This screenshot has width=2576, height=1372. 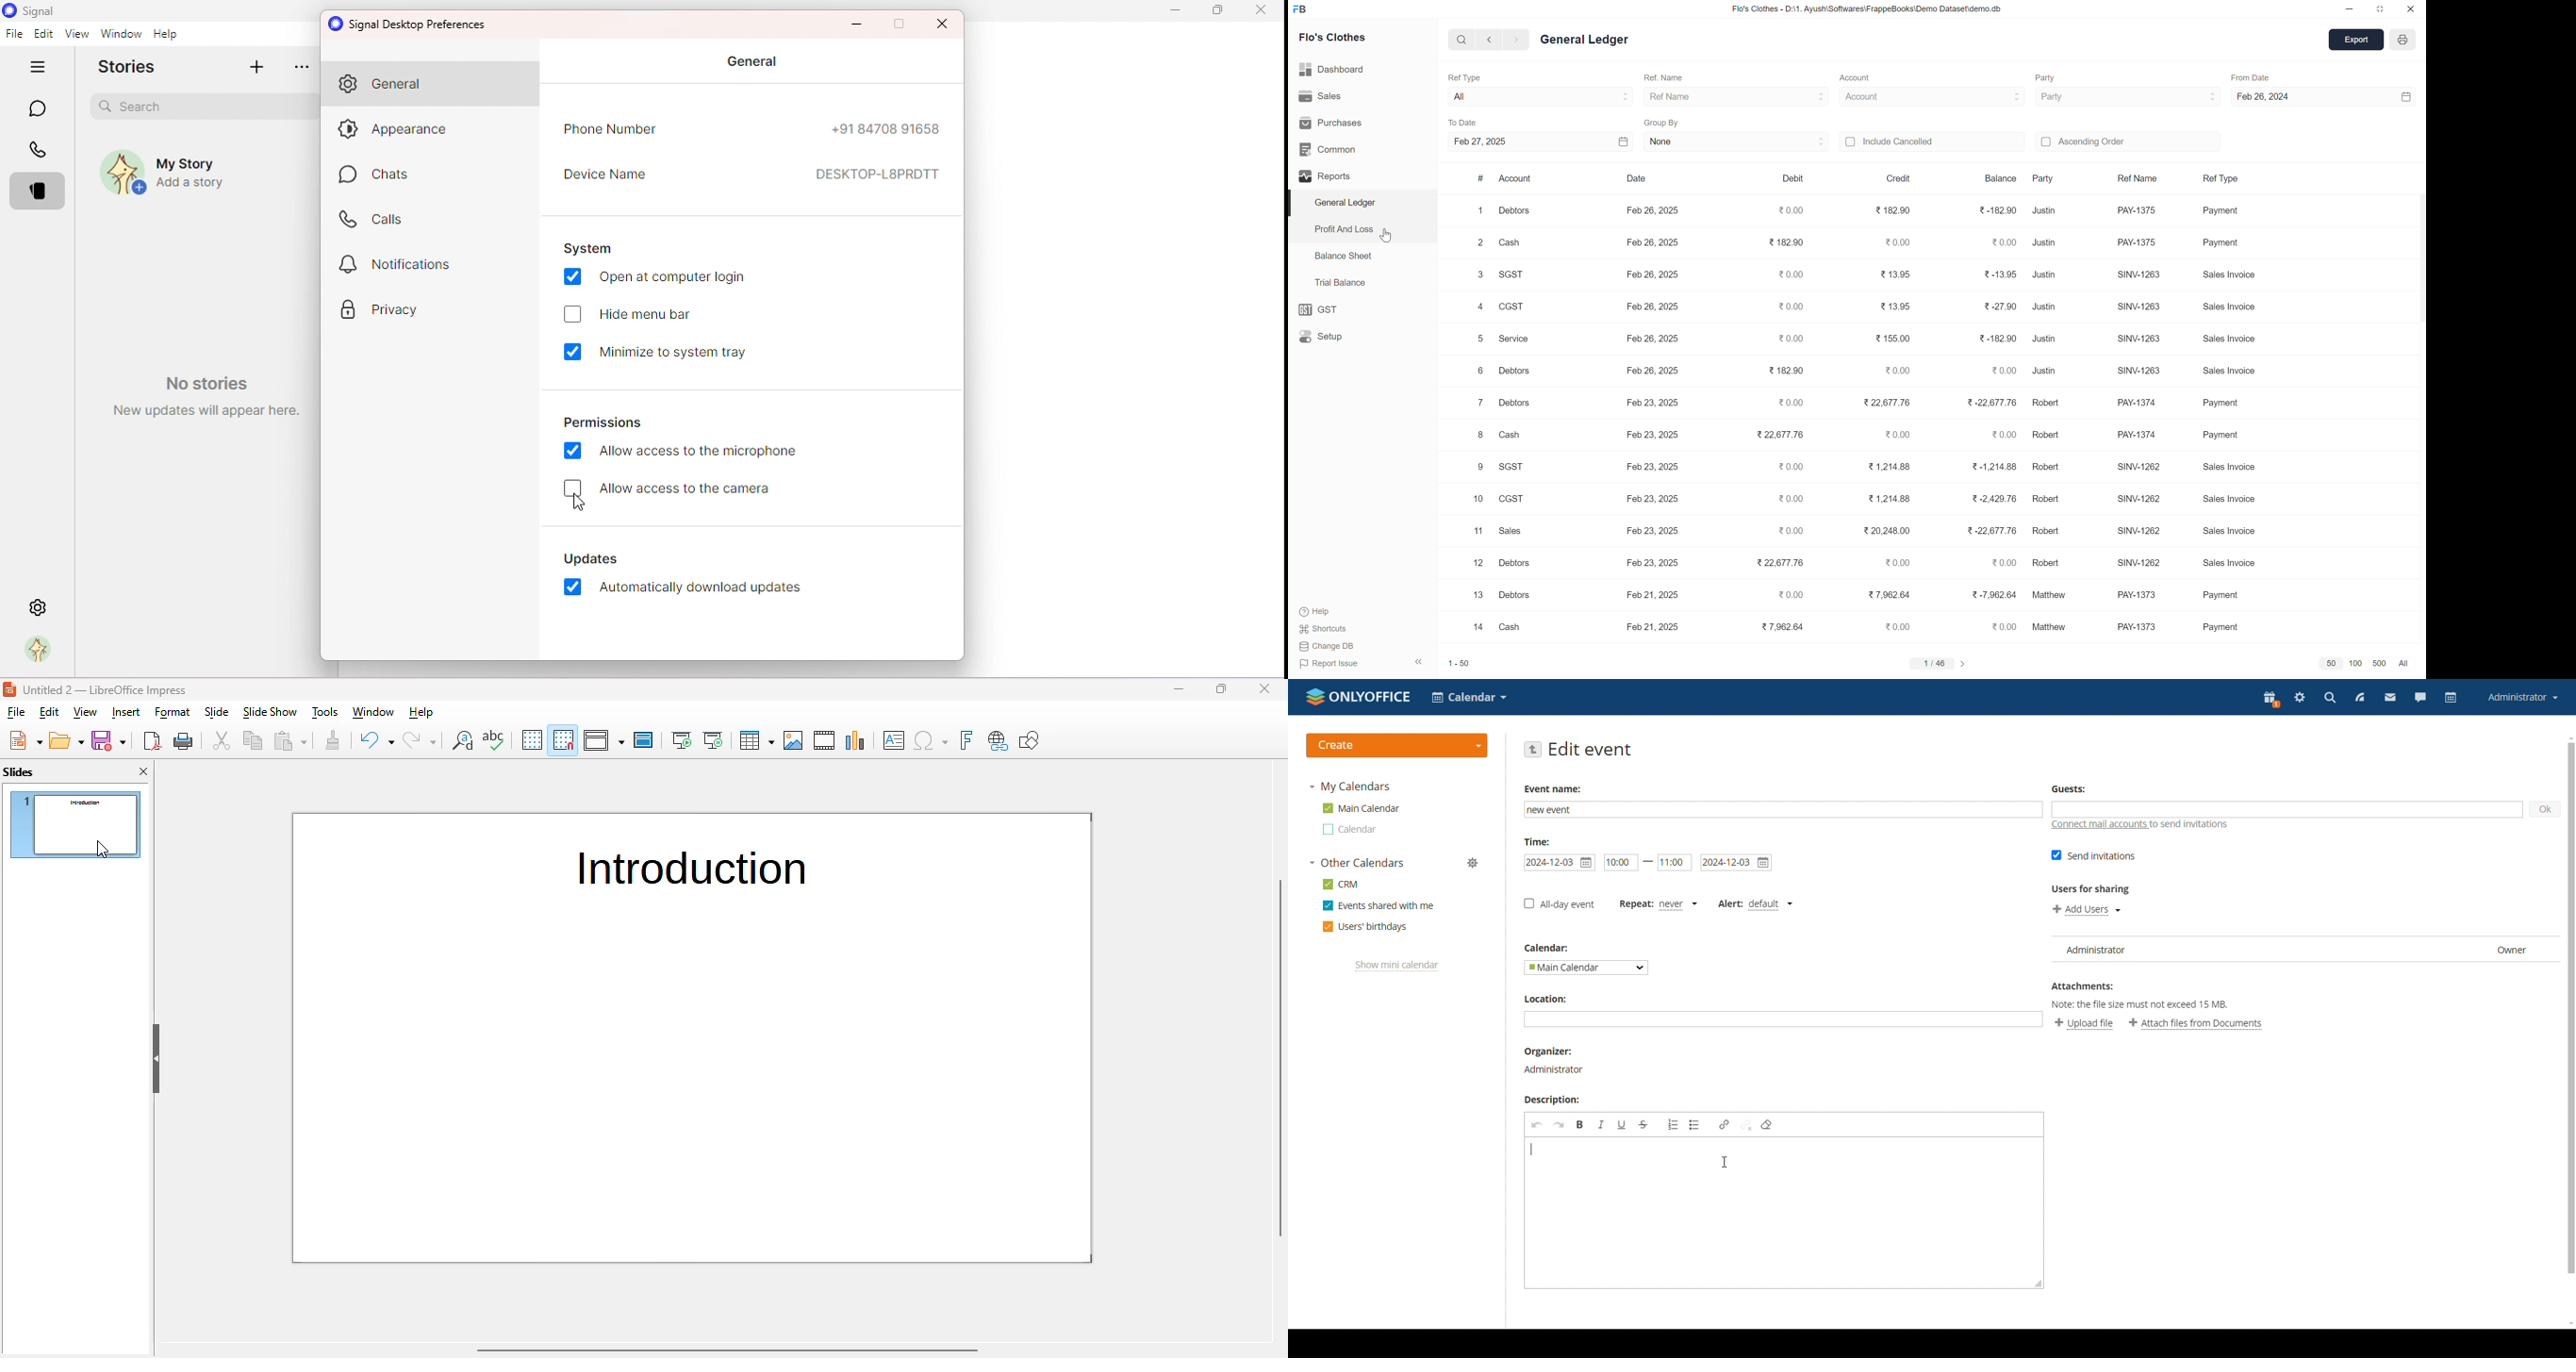 What do you see at coordinates (323, 712) in the screenshot?
I see `tools` at bounding box center [323, 712].